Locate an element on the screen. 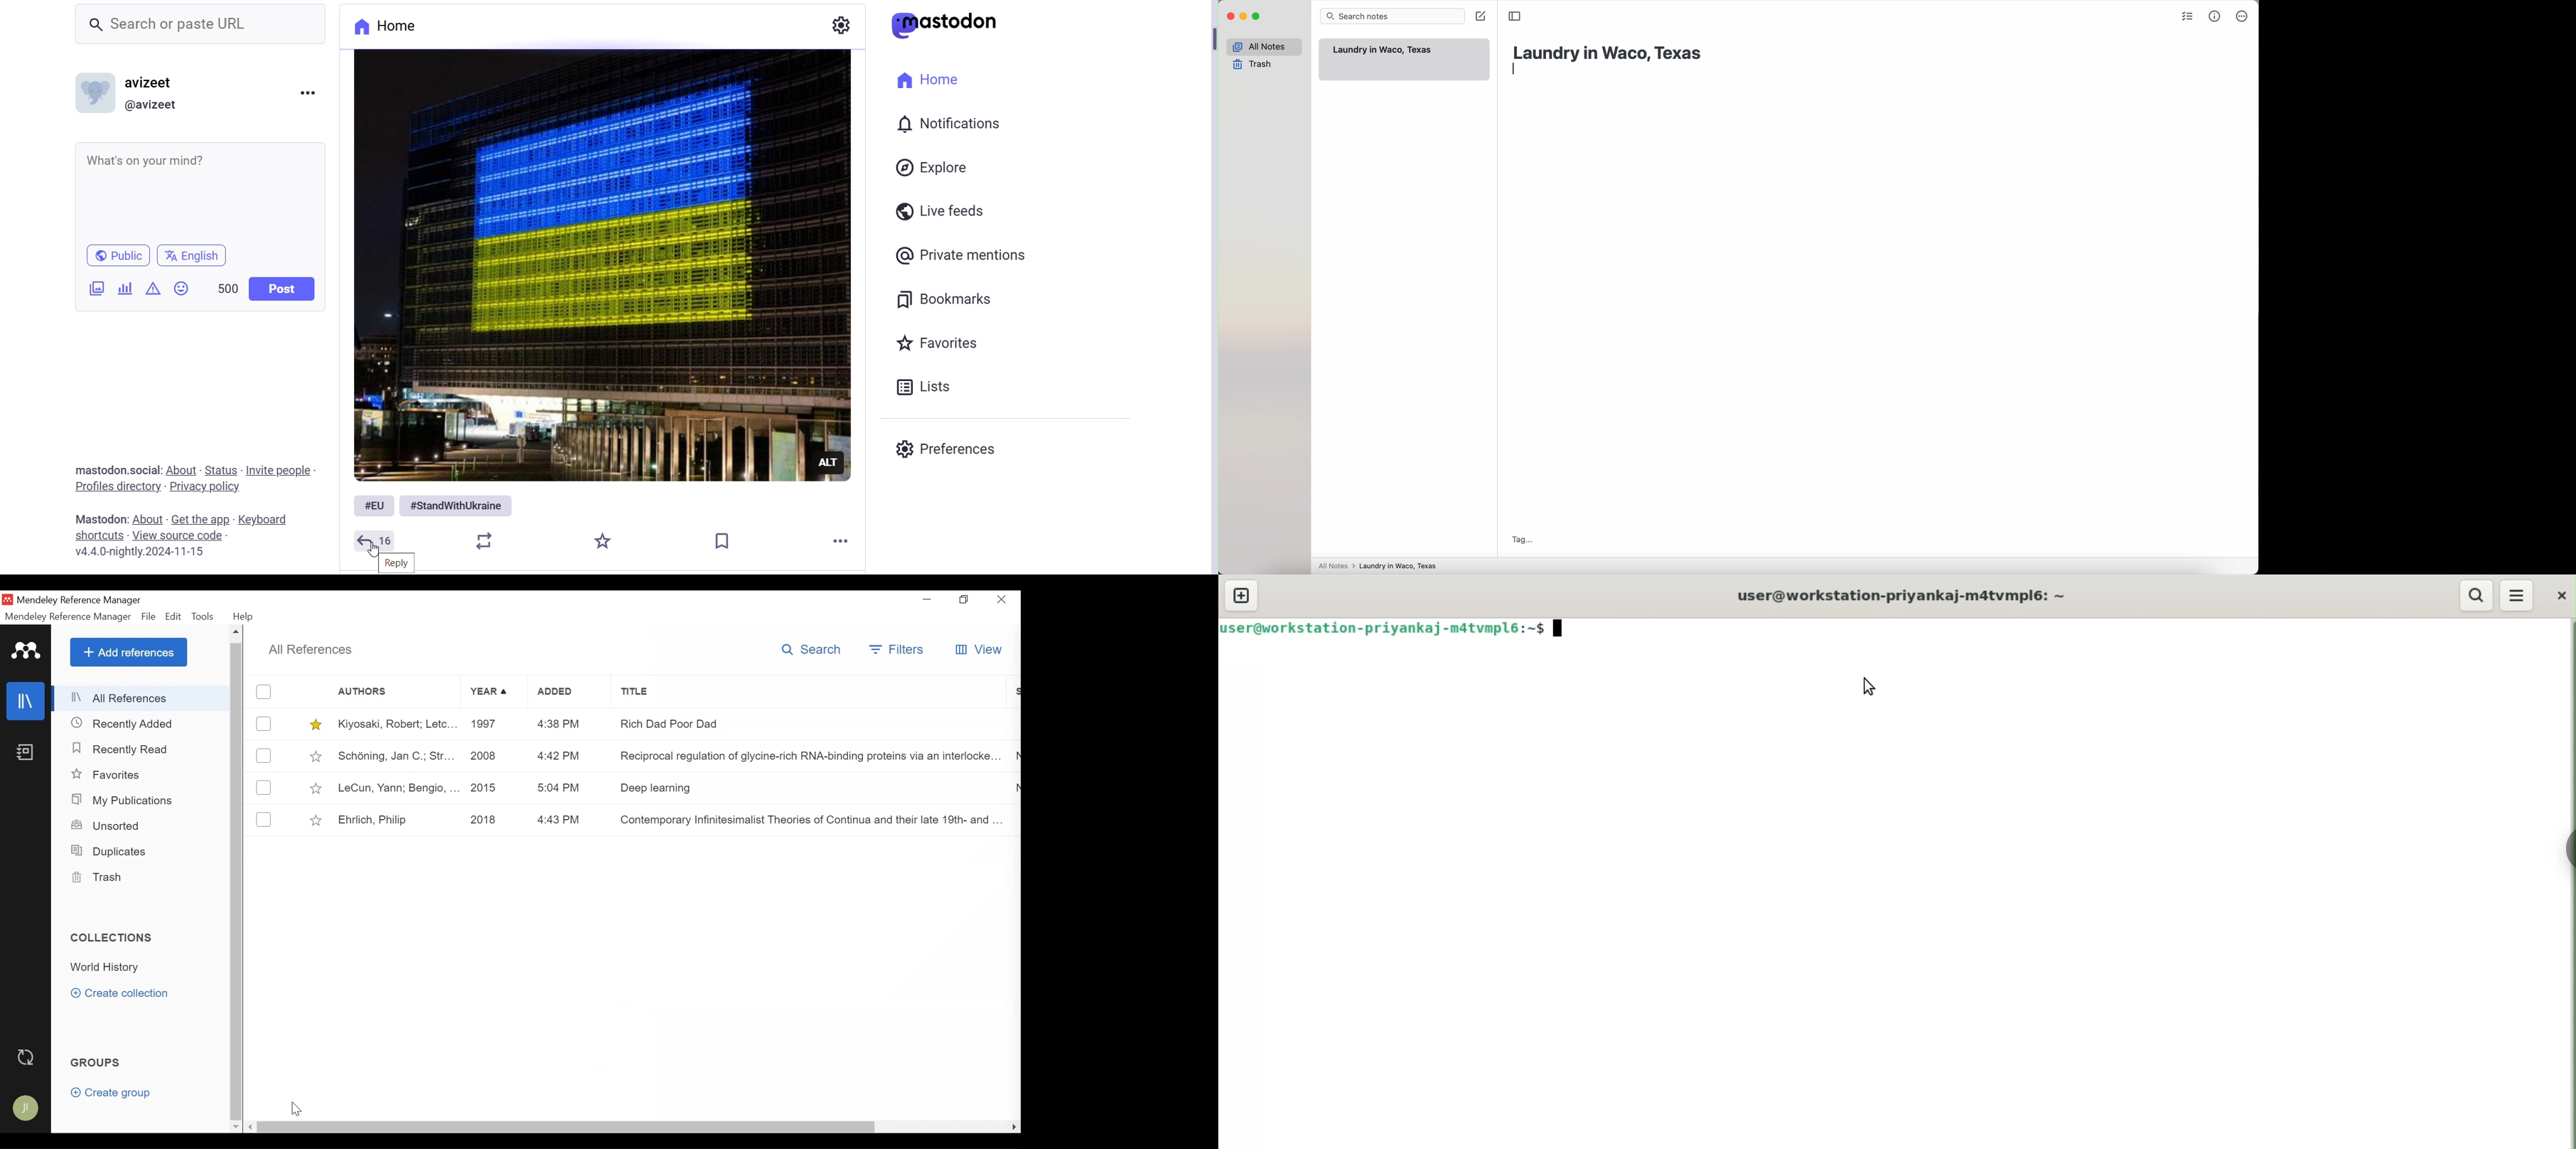 This screenshot has height=1176, width=2576. Rich Dad Poor Dad is located at coordinates (805, 726).